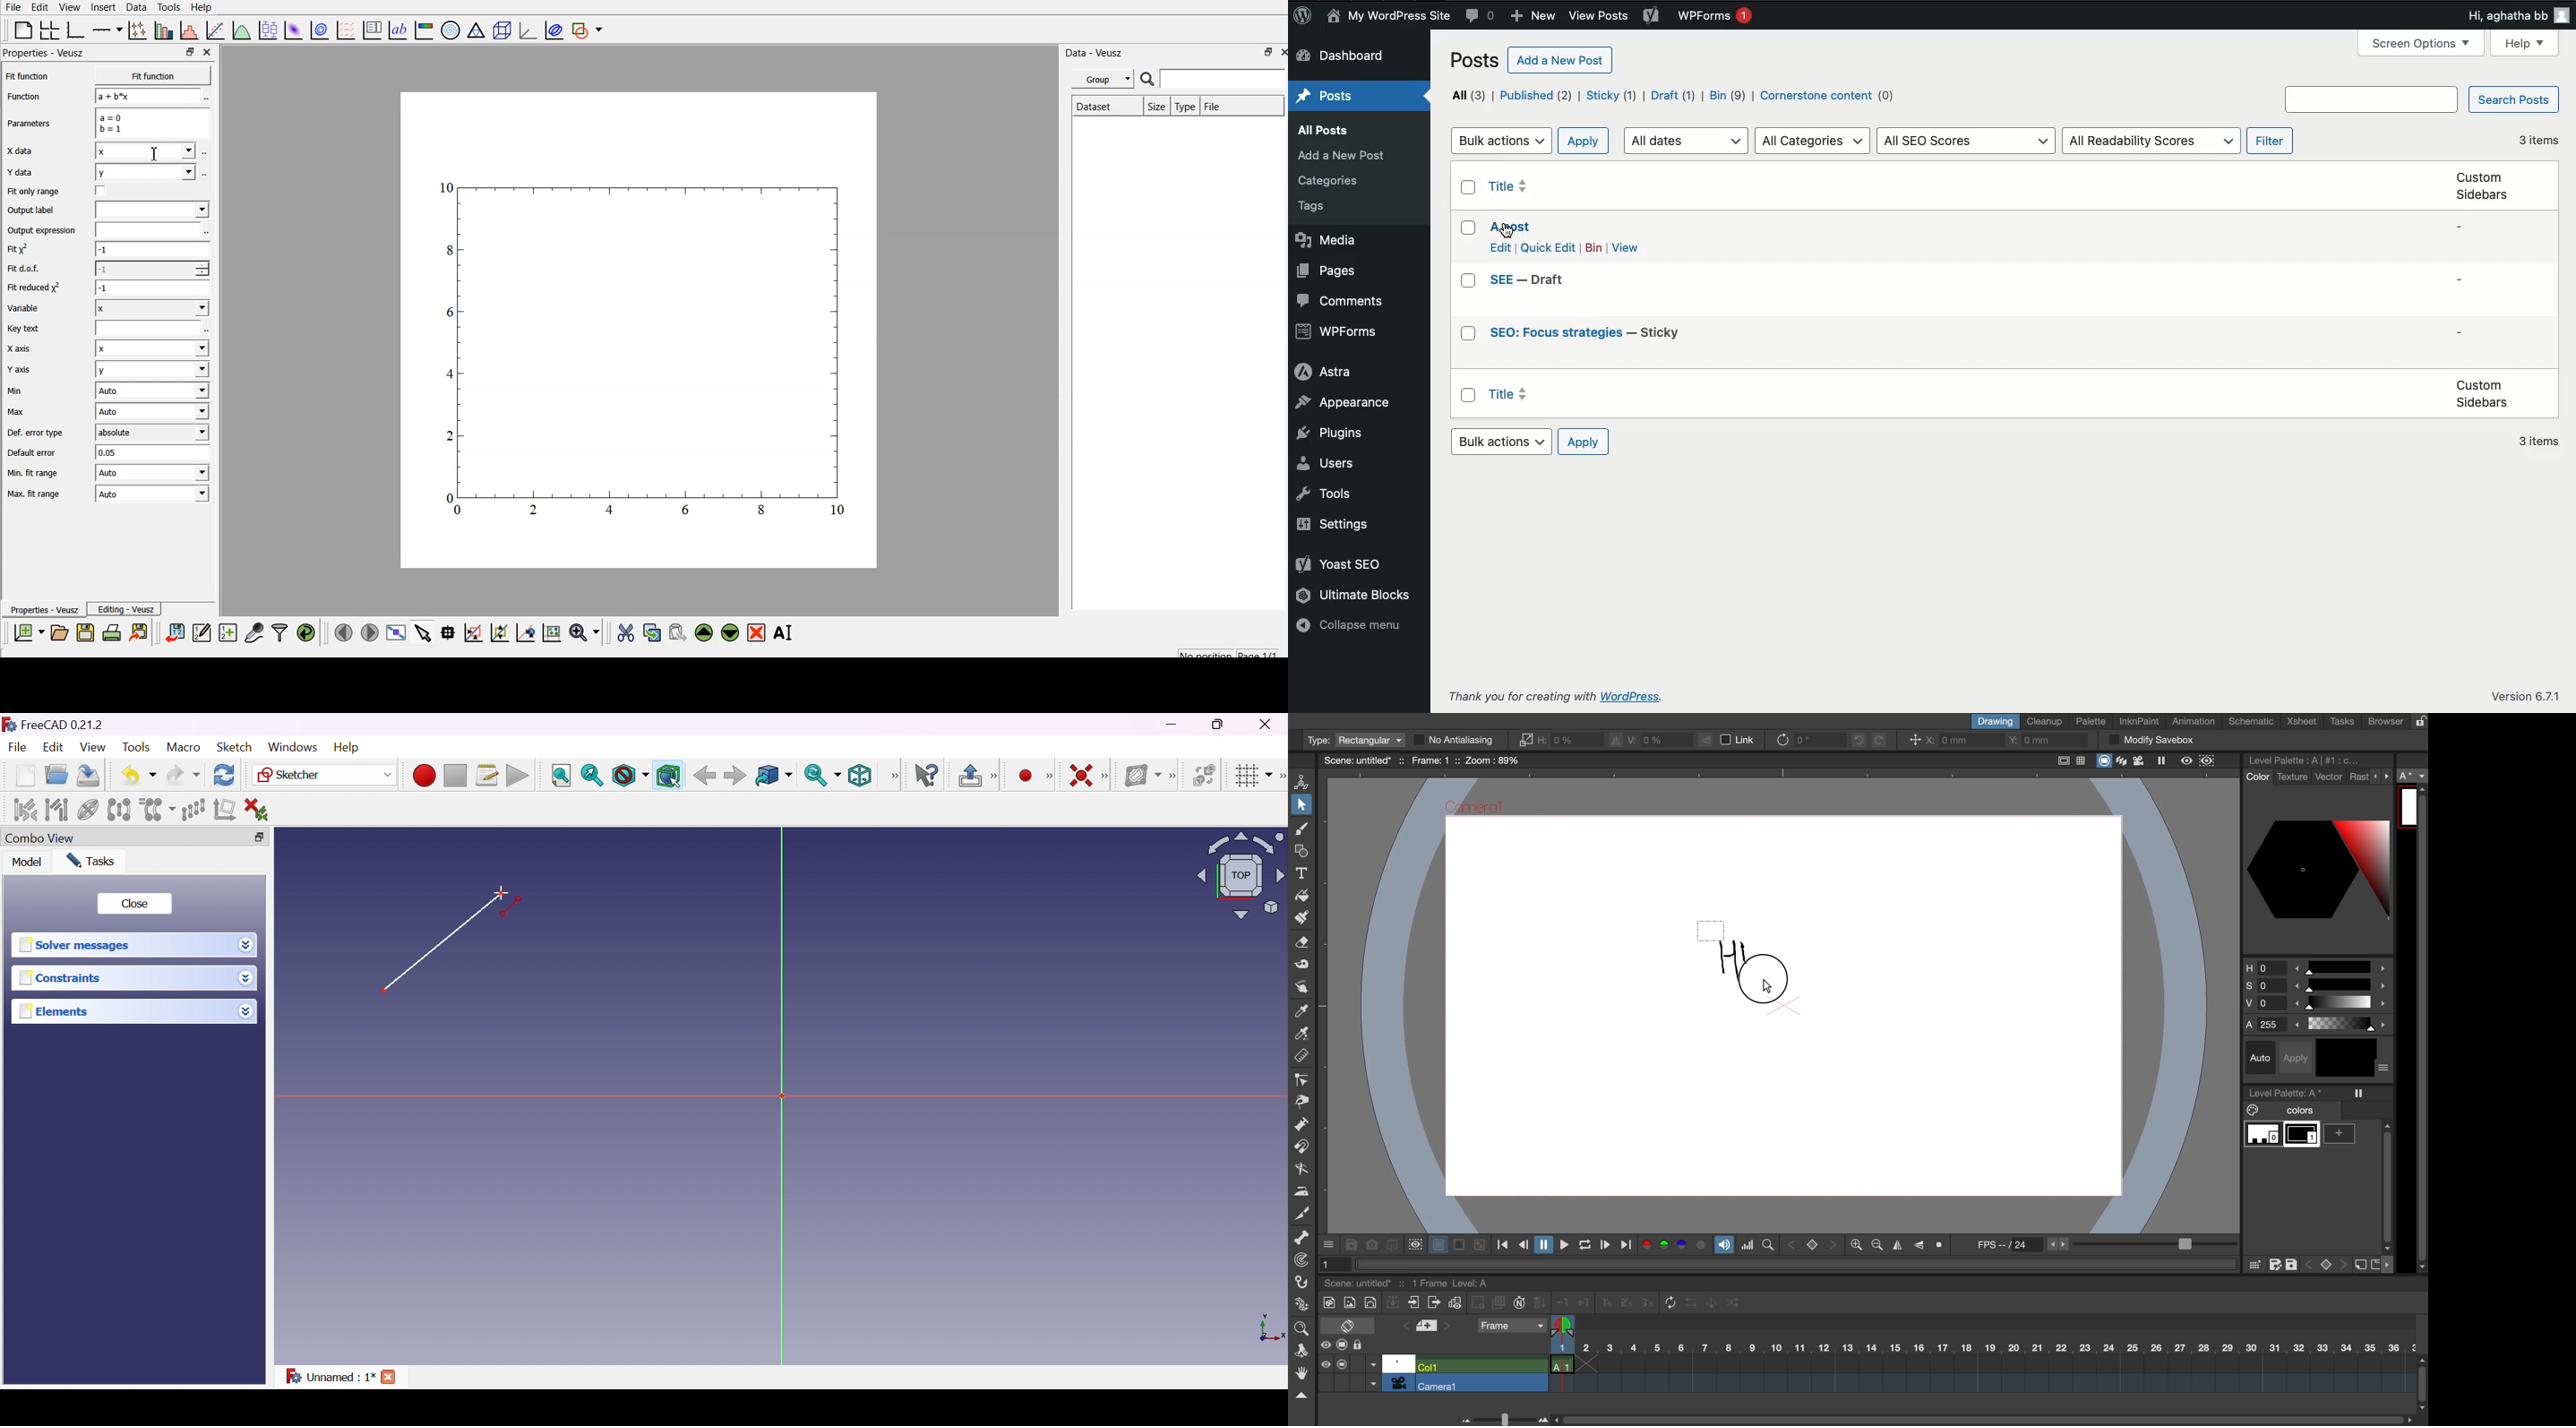 The image size is (2576, 1428). What do you see at coordinates (1272, 1329) in the screenshot?
I see `x, y plane` at bounding box center [1272, 1329].